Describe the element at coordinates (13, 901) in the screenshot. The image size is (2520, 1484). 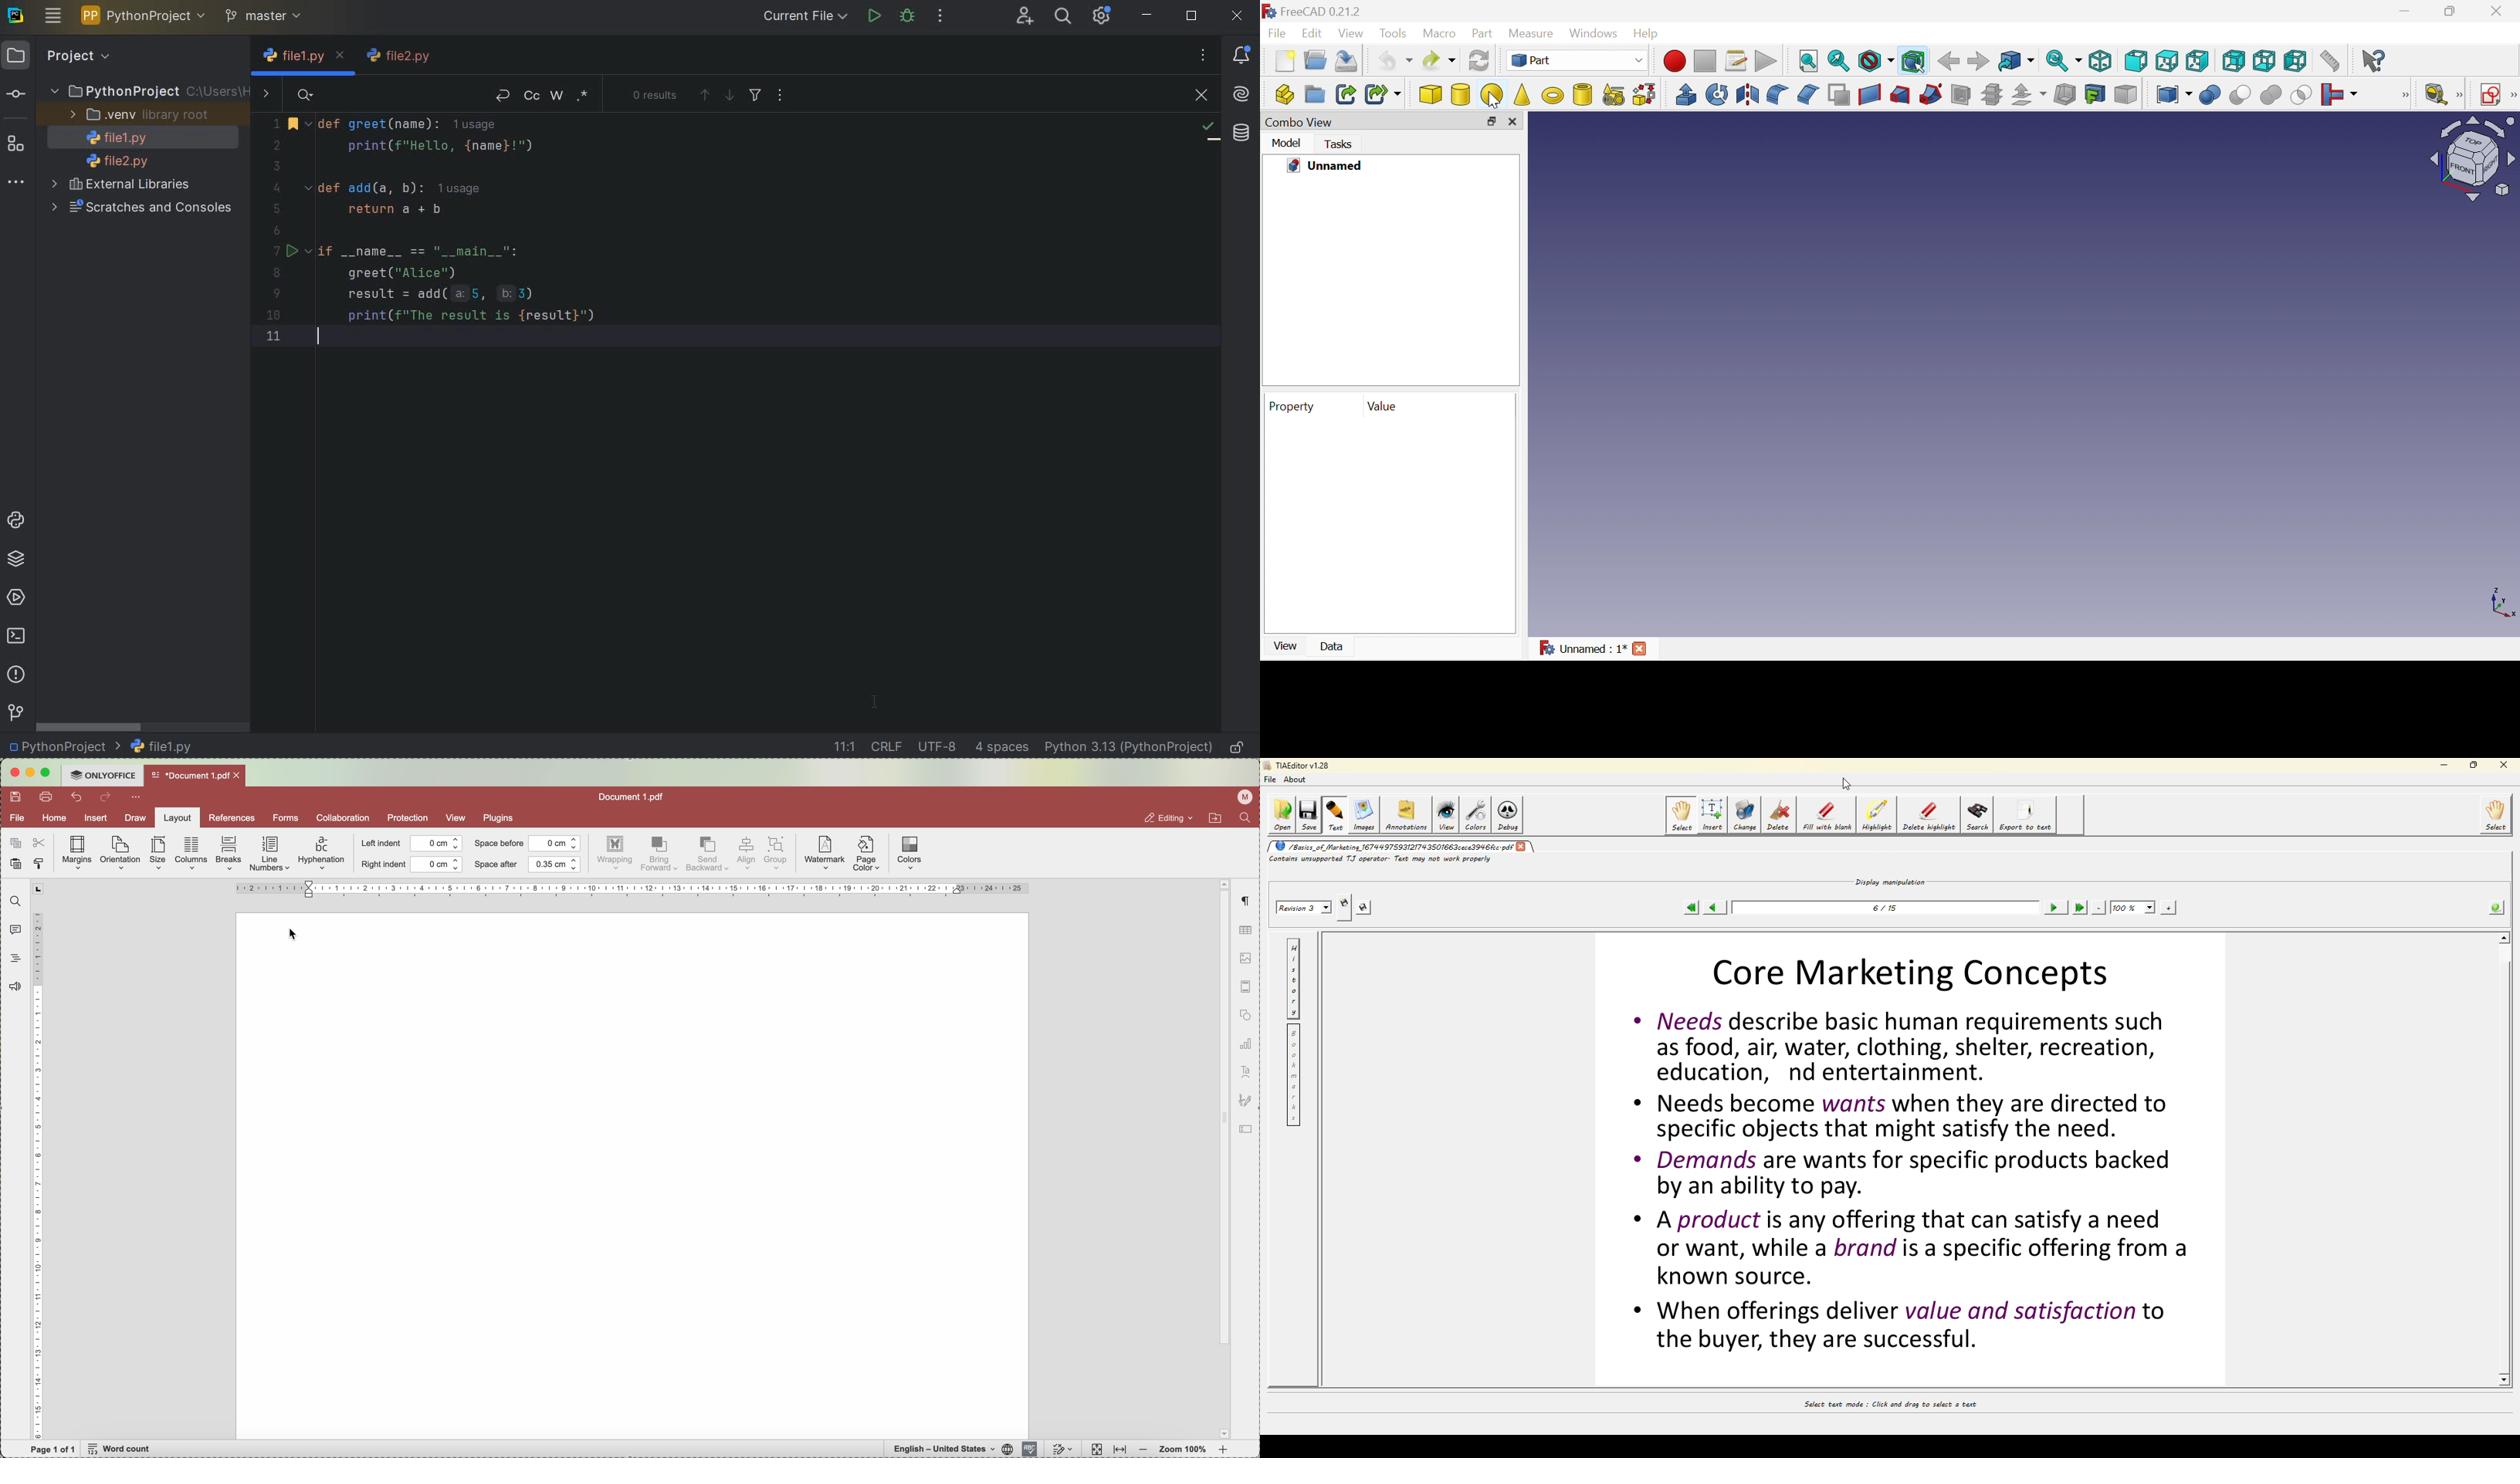
I see `find` at that location.